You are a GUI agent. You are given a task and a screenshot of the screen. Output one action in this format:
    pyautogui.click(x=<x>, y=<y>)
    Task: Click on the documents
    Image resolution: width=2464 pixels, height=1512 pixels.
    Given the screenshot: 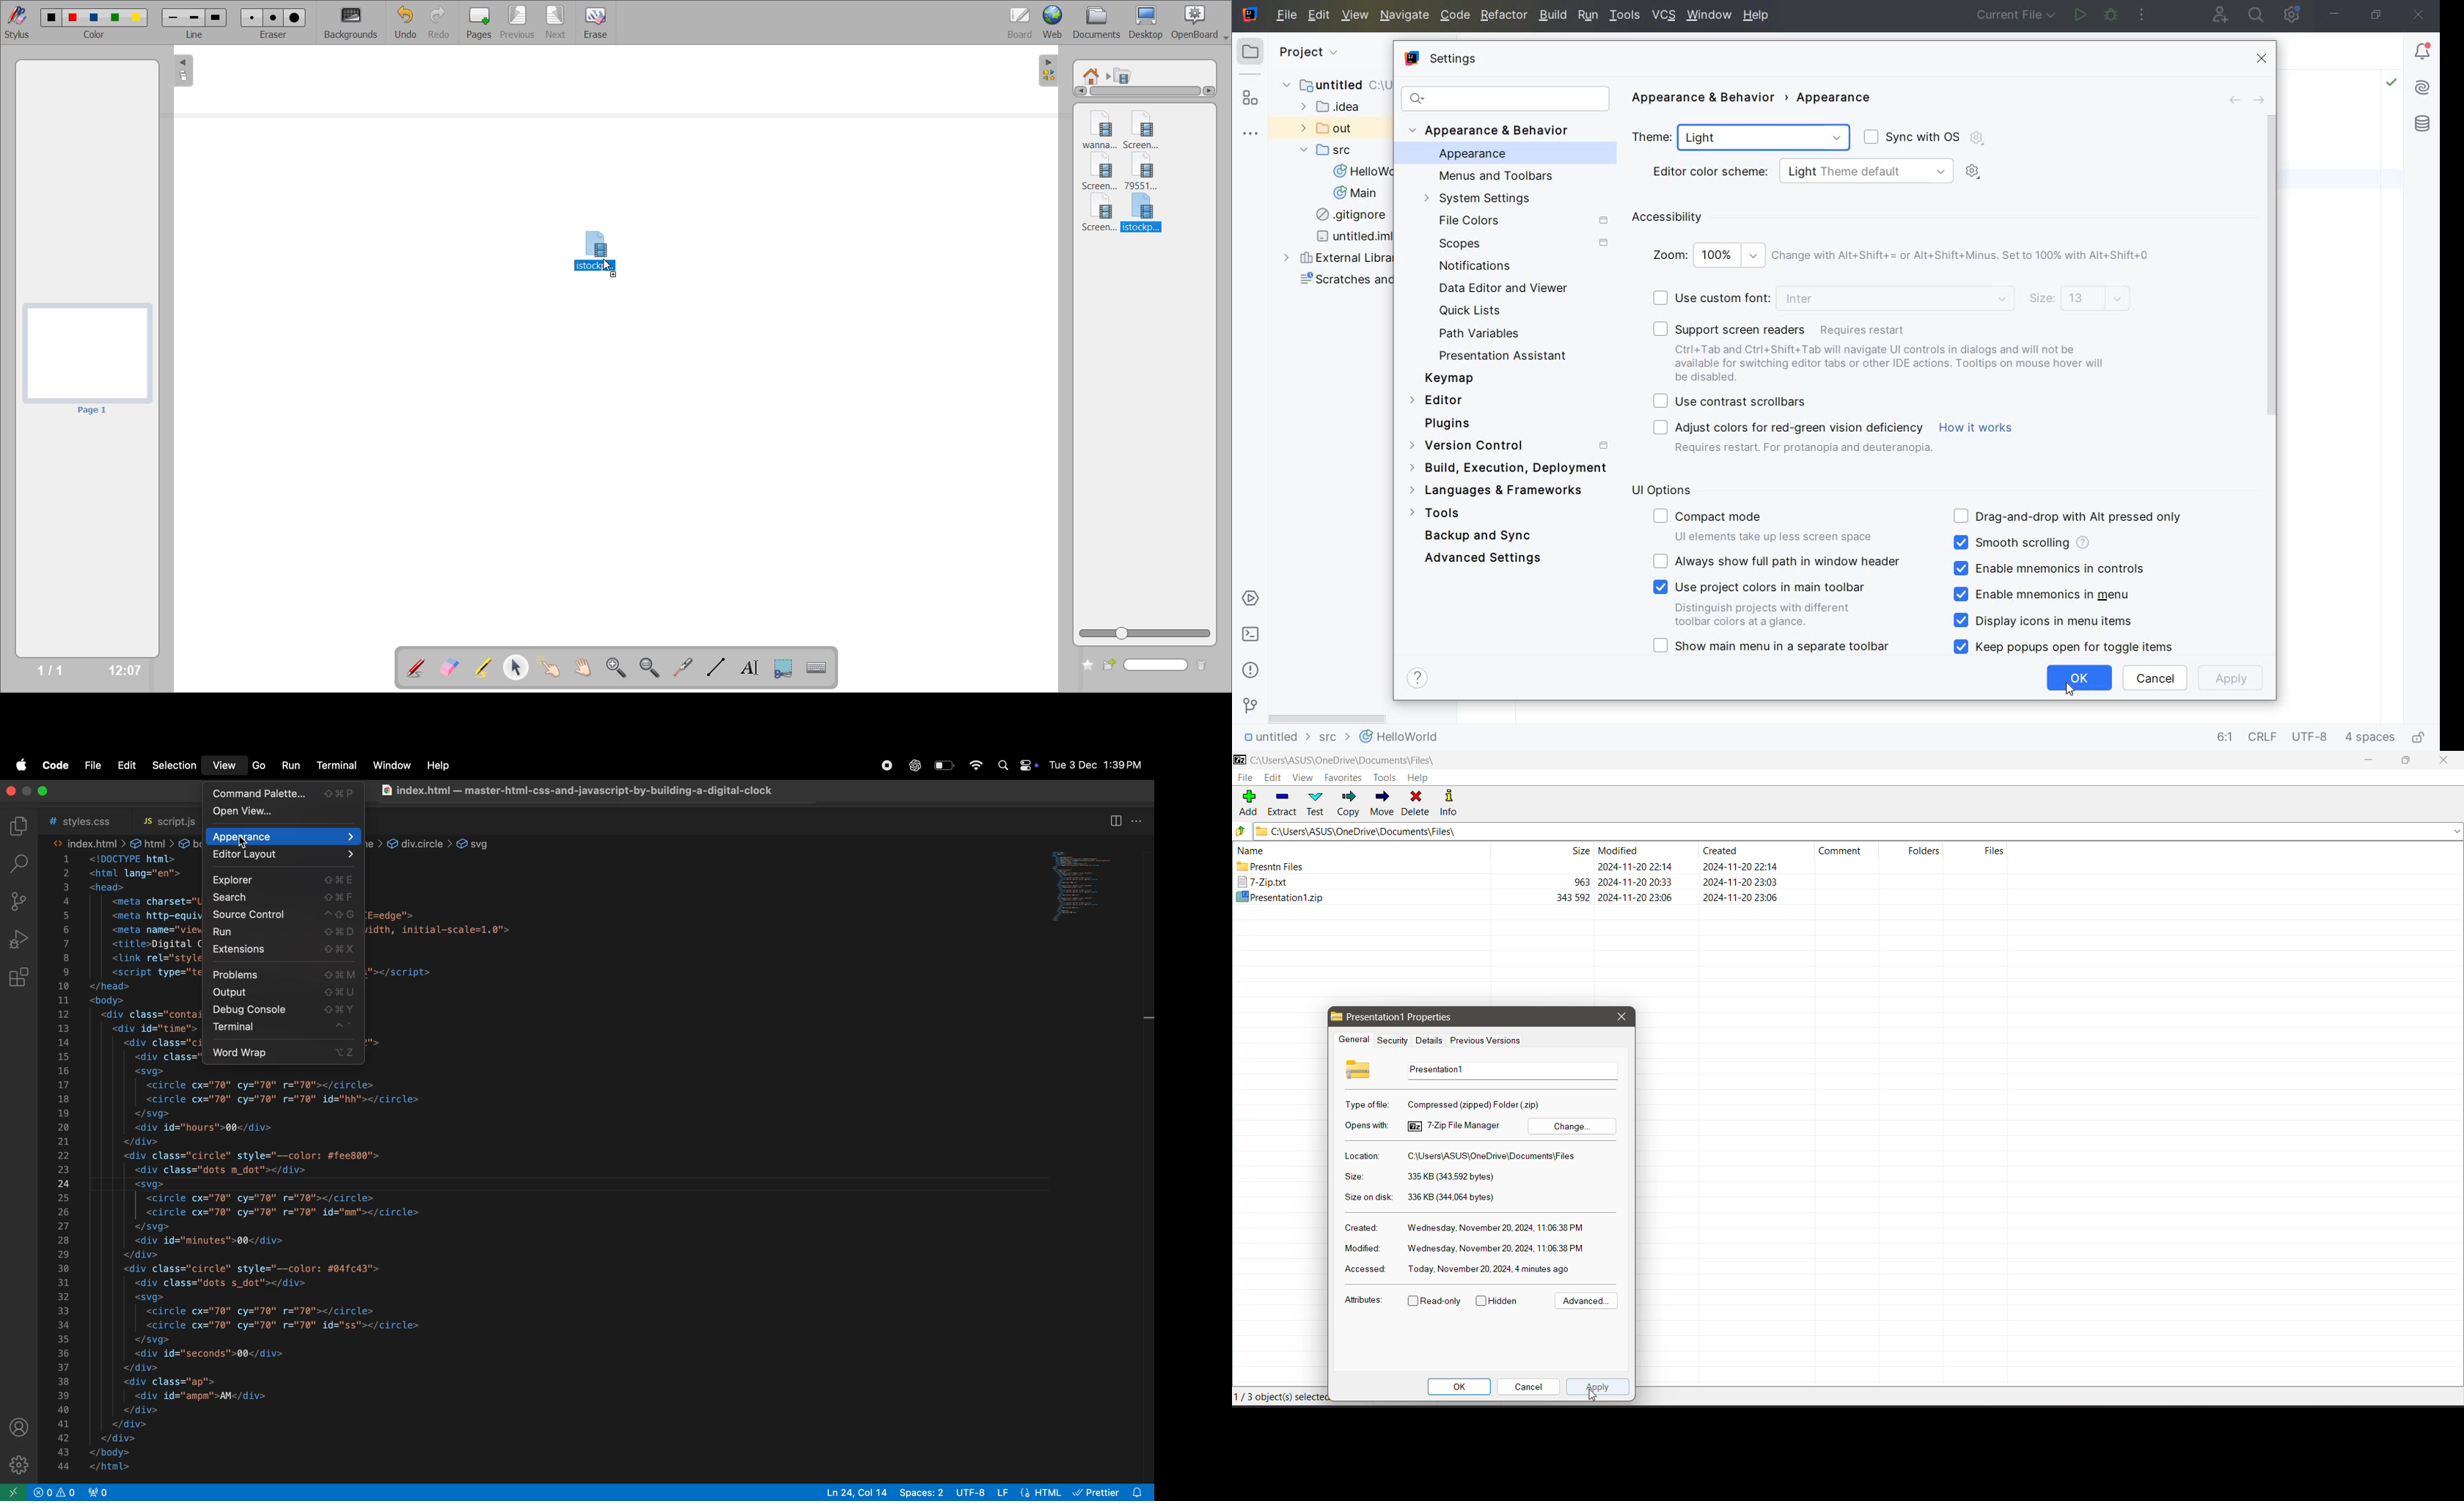 What is the action you would take?
    pyautogui.click(x=1098, y=22)
    